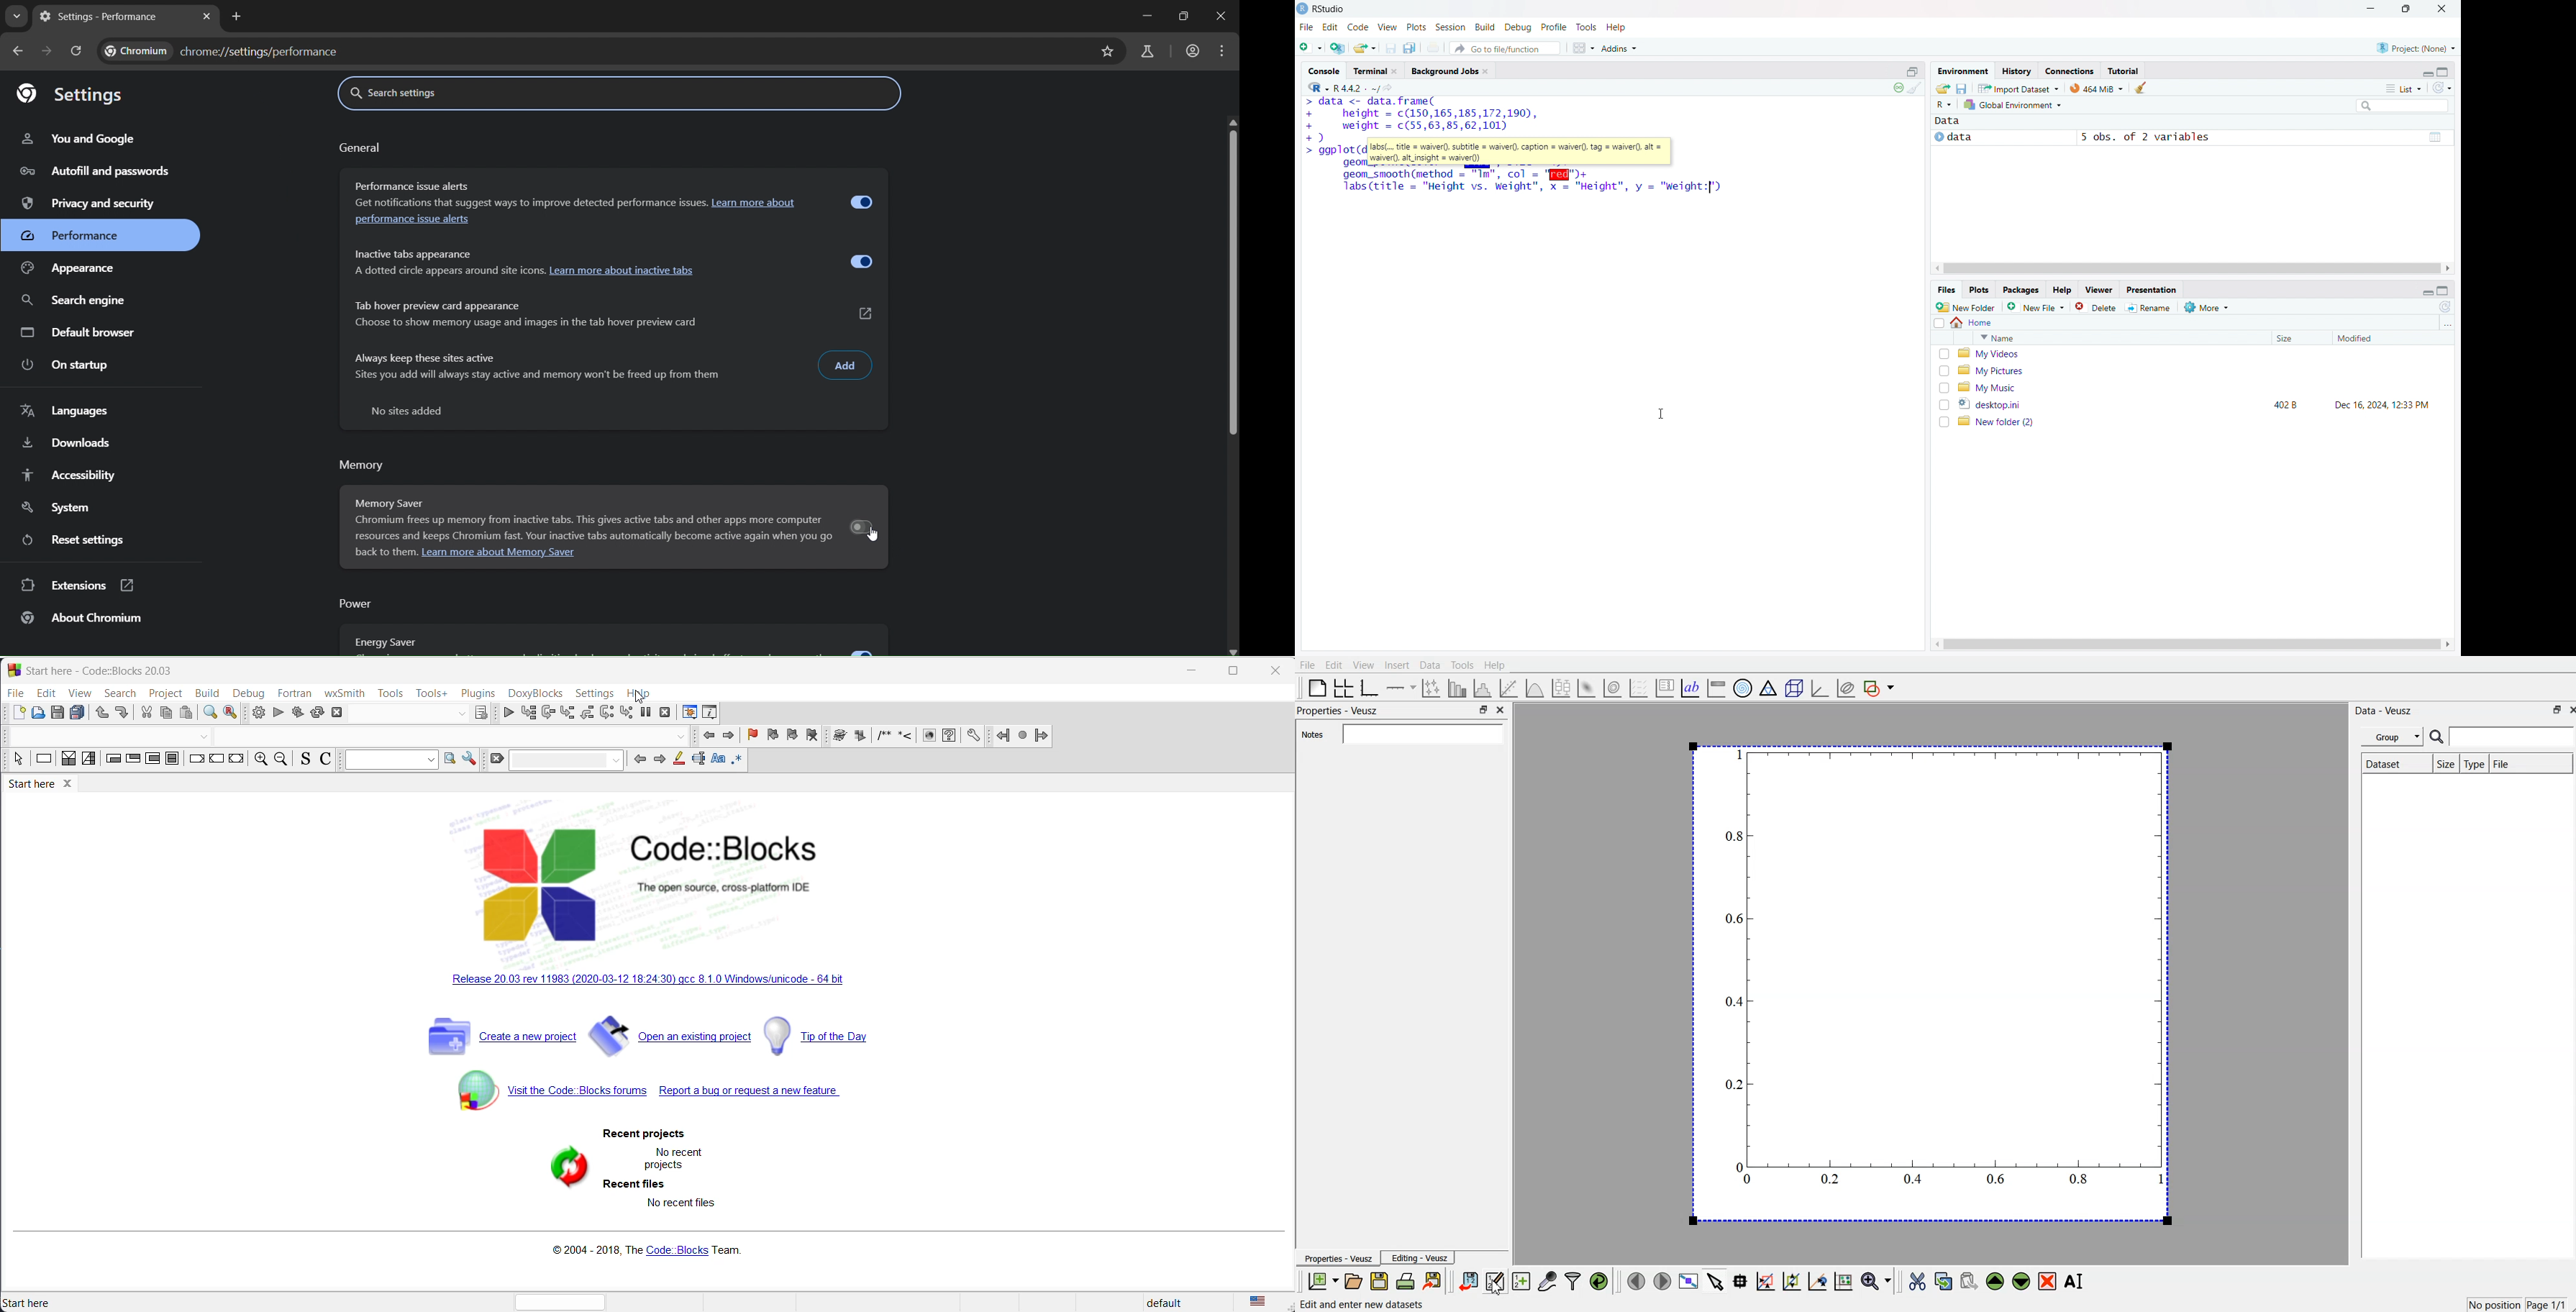  Describe the element at coordinates (100, 714) in the screenshot. I see `undo` at that location.